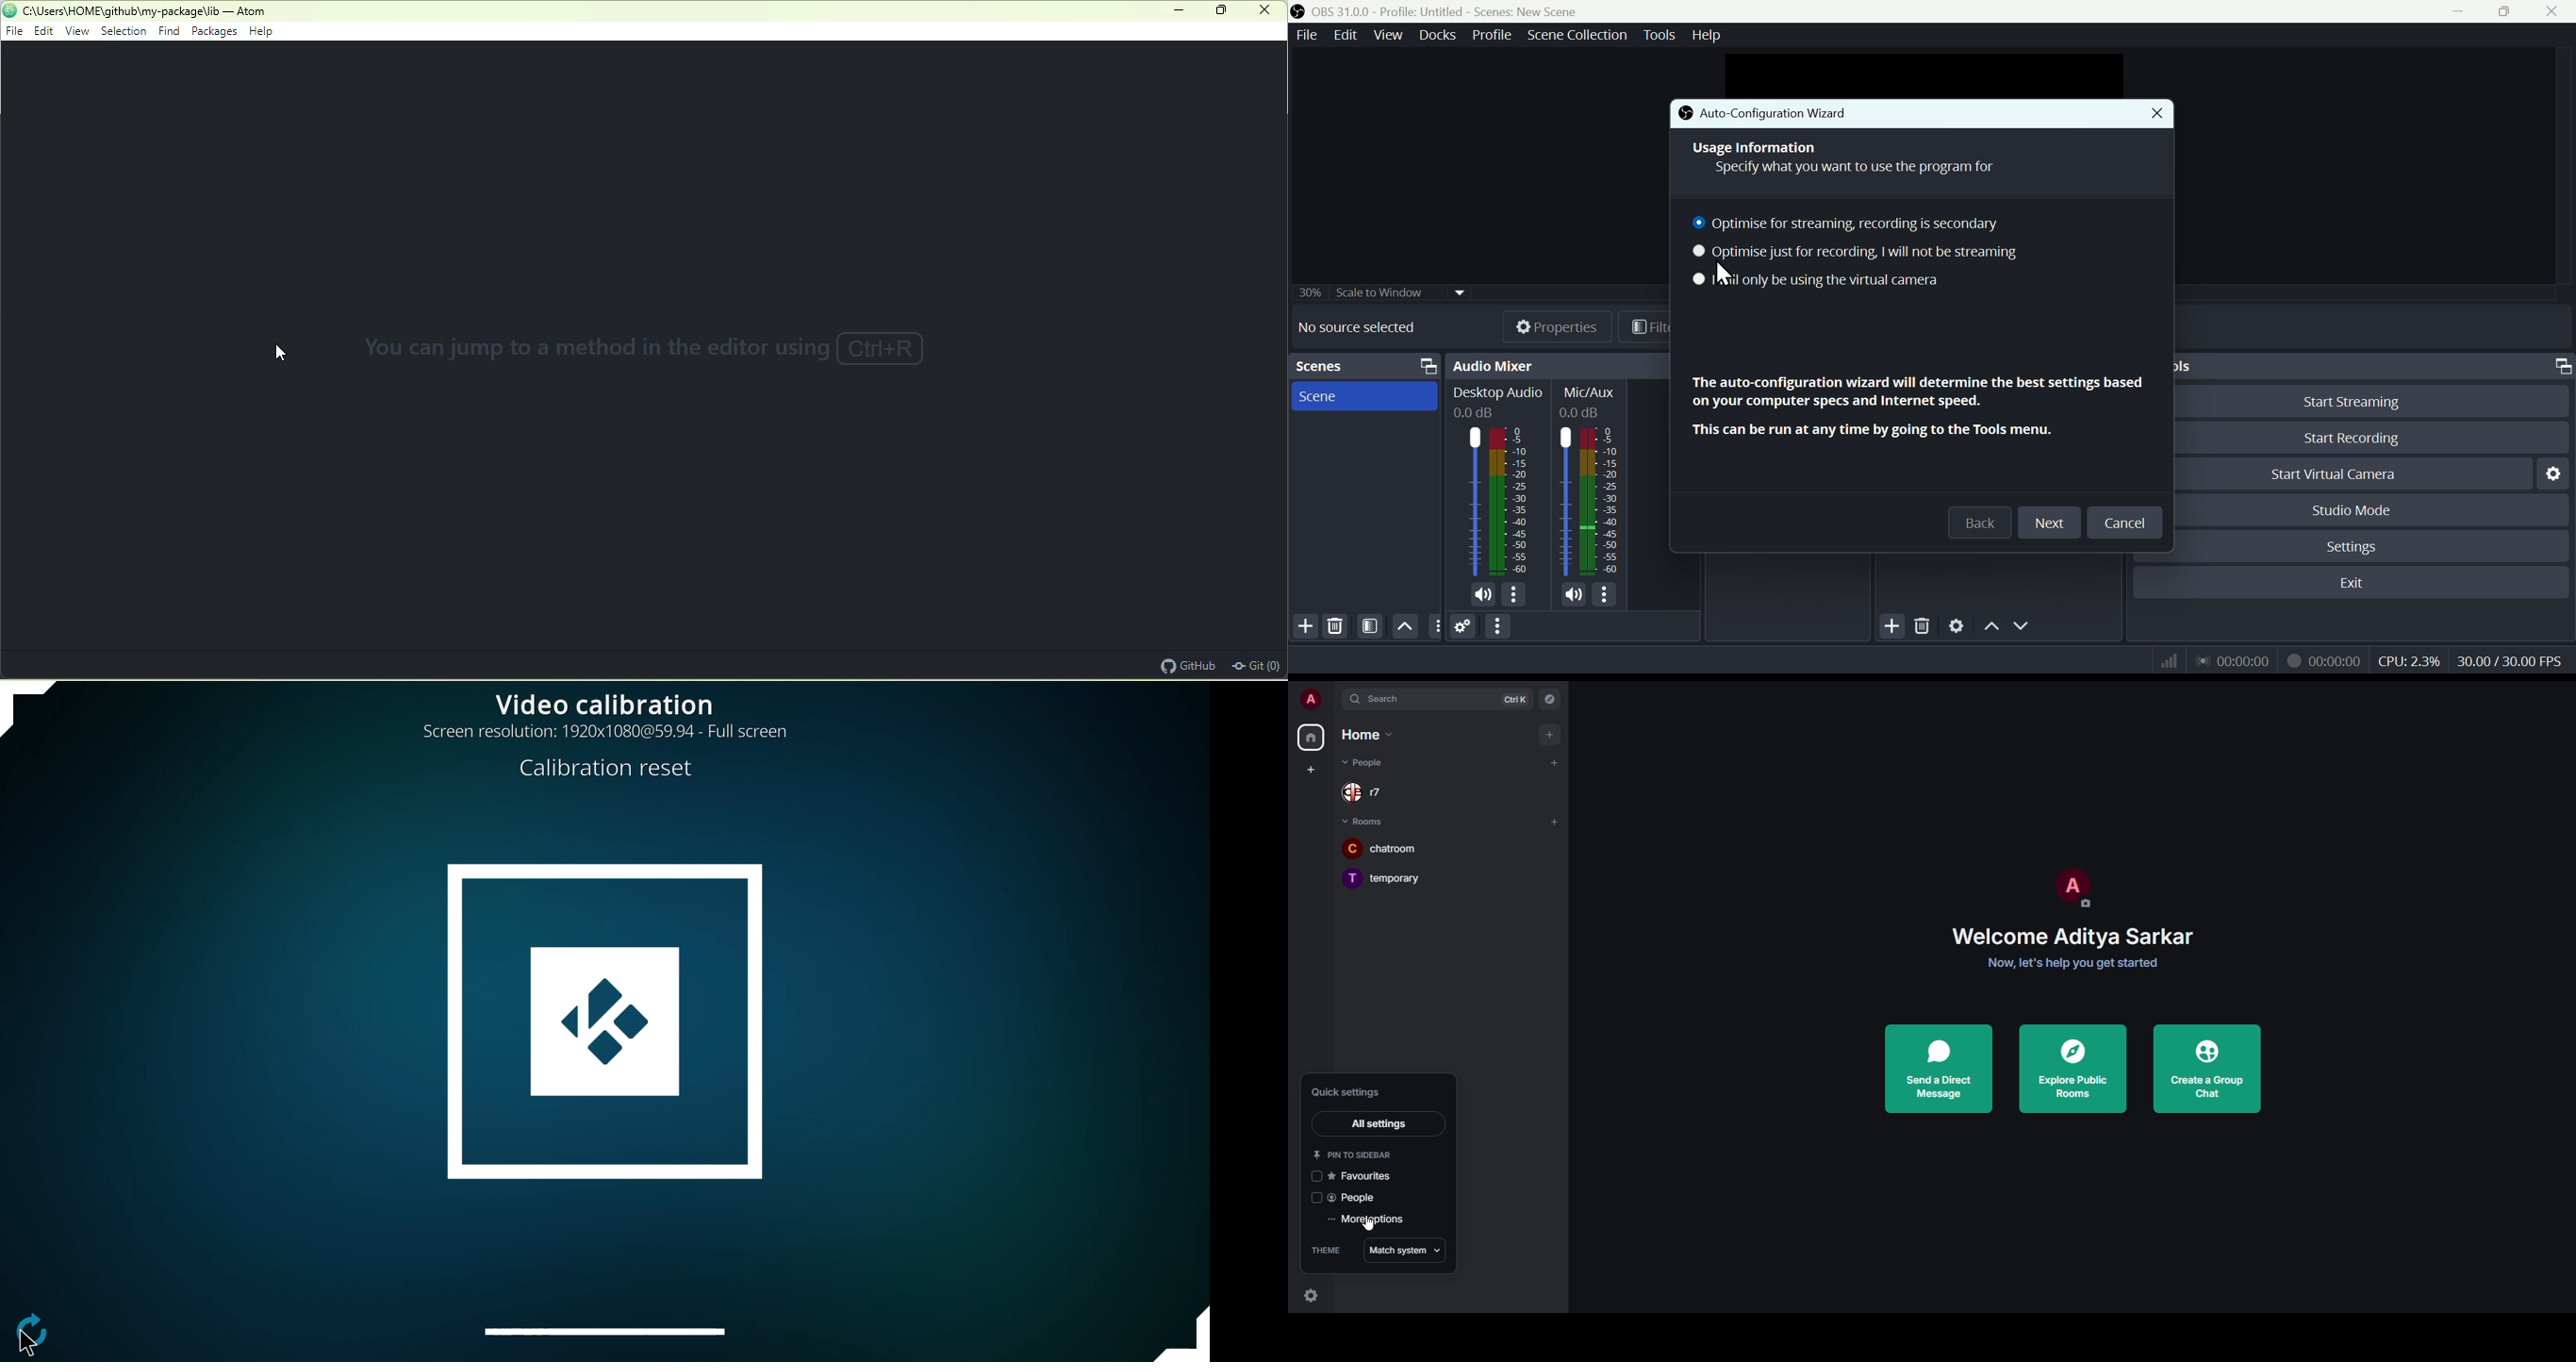  Describe the element at coordinates (1364, 1177) in the screenshot. I see `favorites` at that location.